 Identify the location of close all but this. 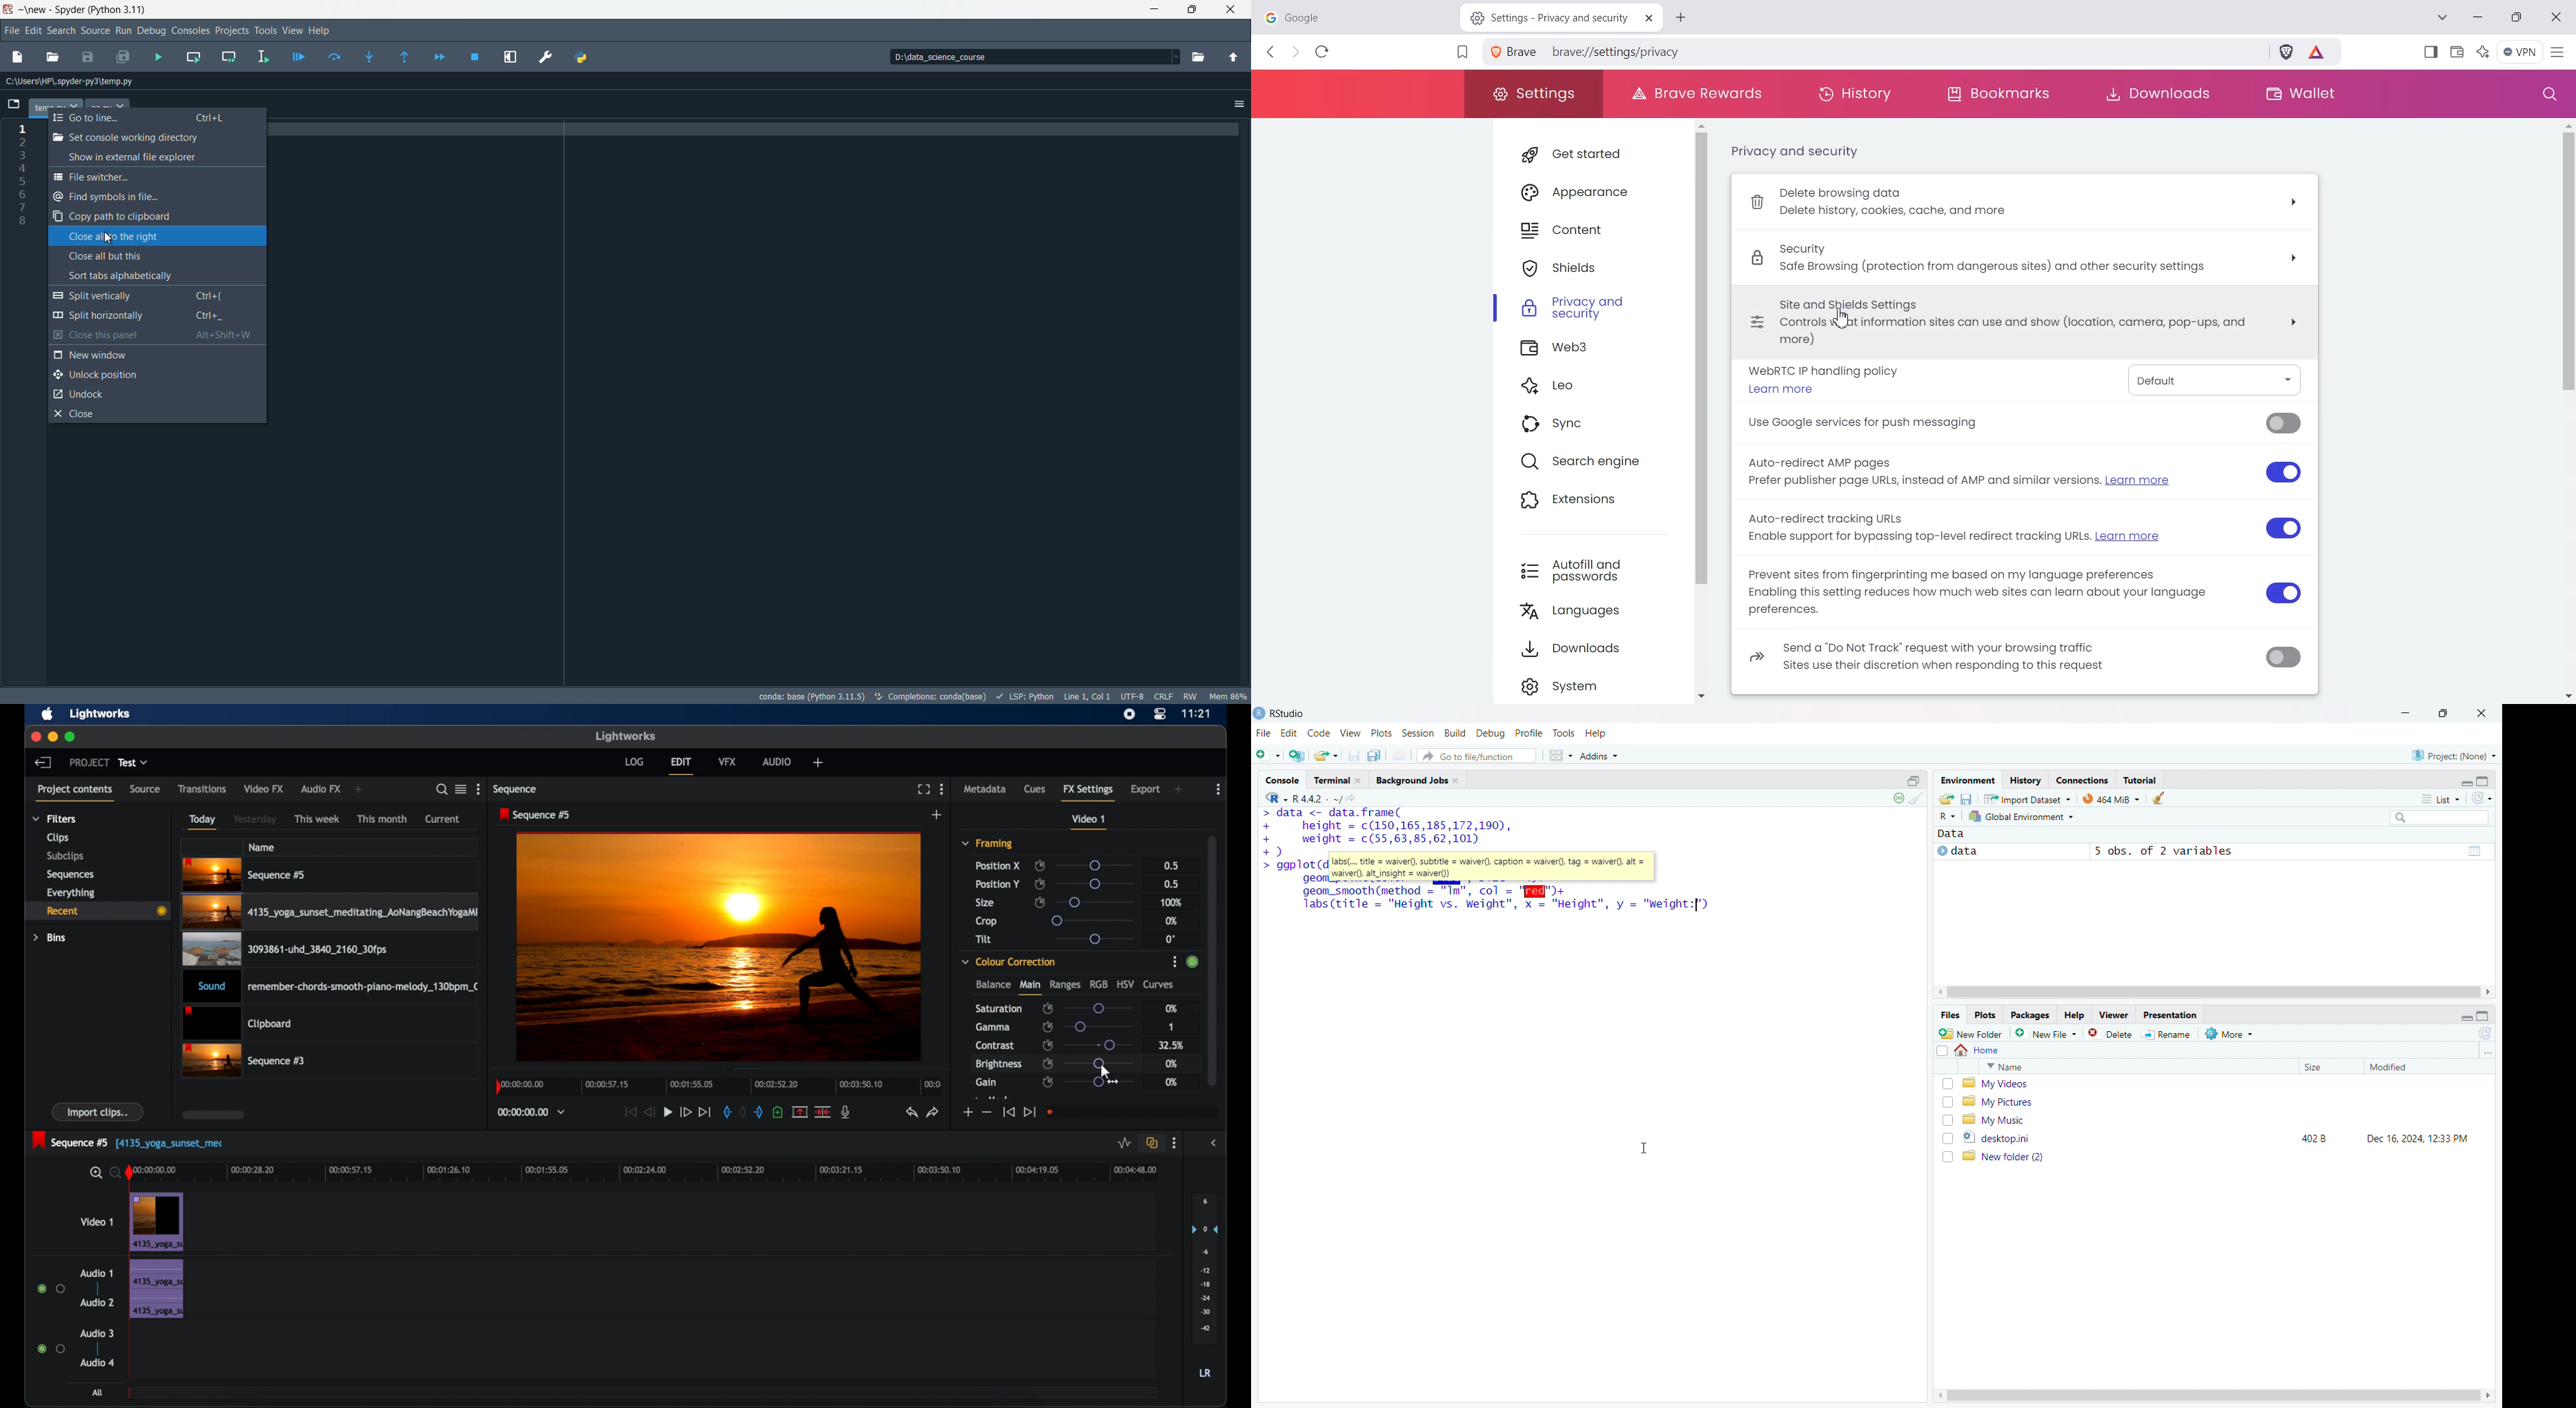
(104, 255).